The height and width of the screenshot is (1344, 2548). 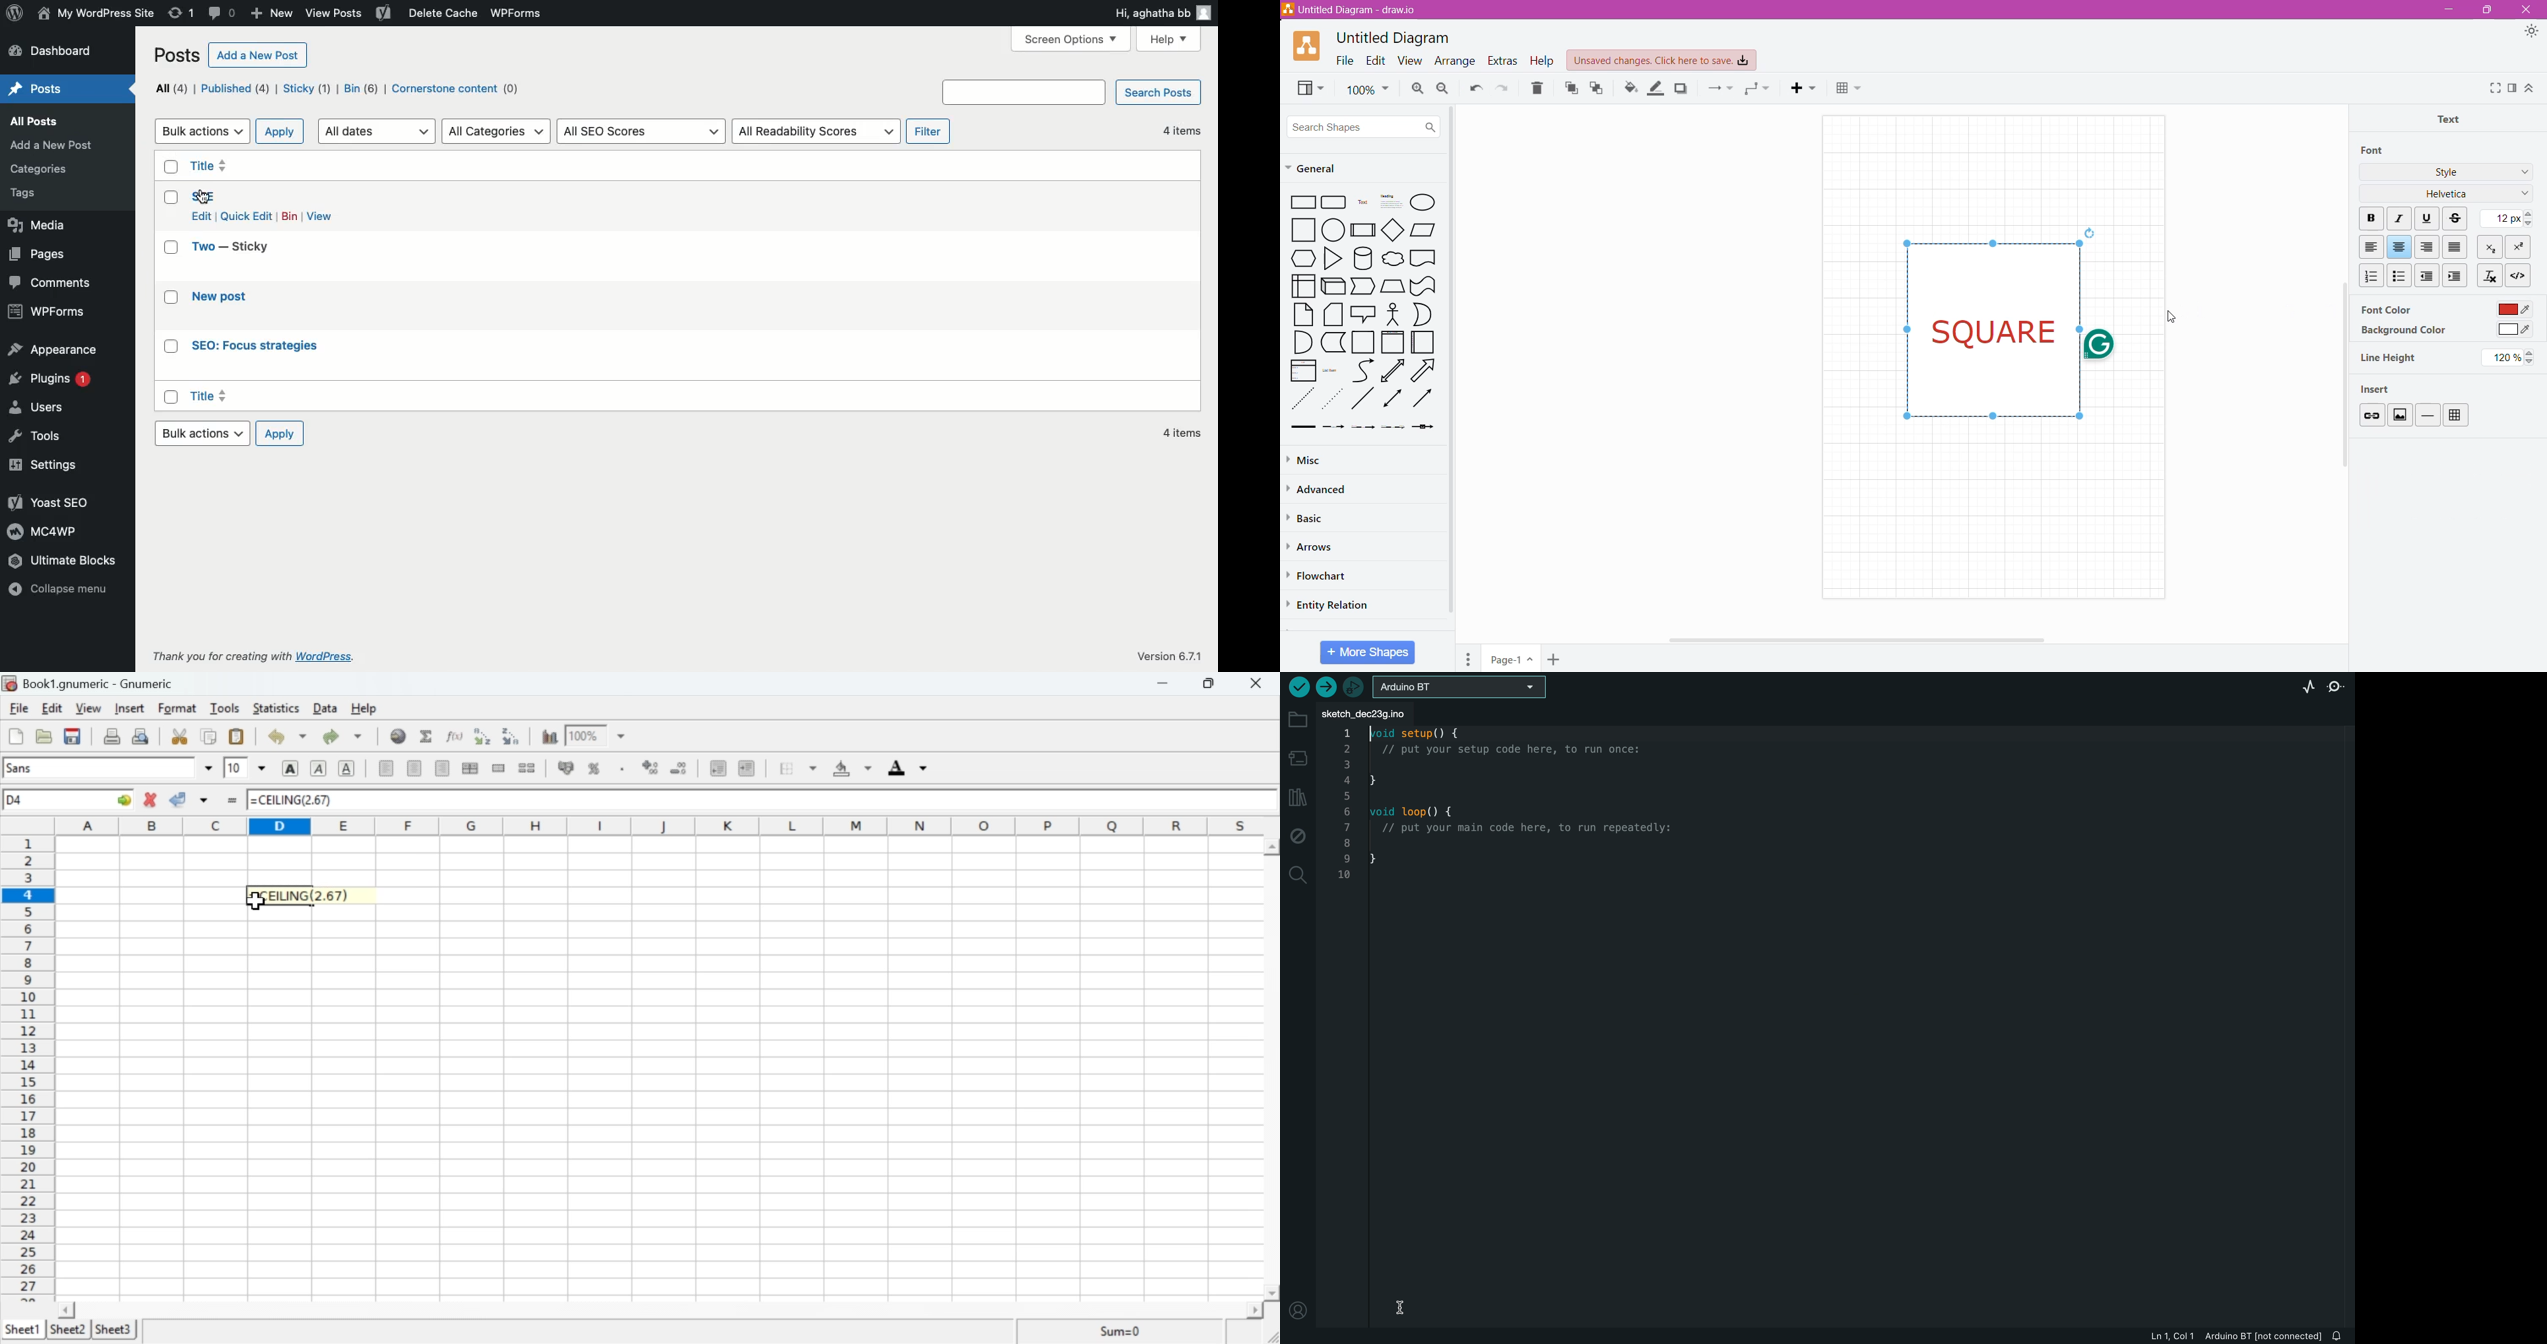 I want to click on Accept change, so click(x=190, y=801).